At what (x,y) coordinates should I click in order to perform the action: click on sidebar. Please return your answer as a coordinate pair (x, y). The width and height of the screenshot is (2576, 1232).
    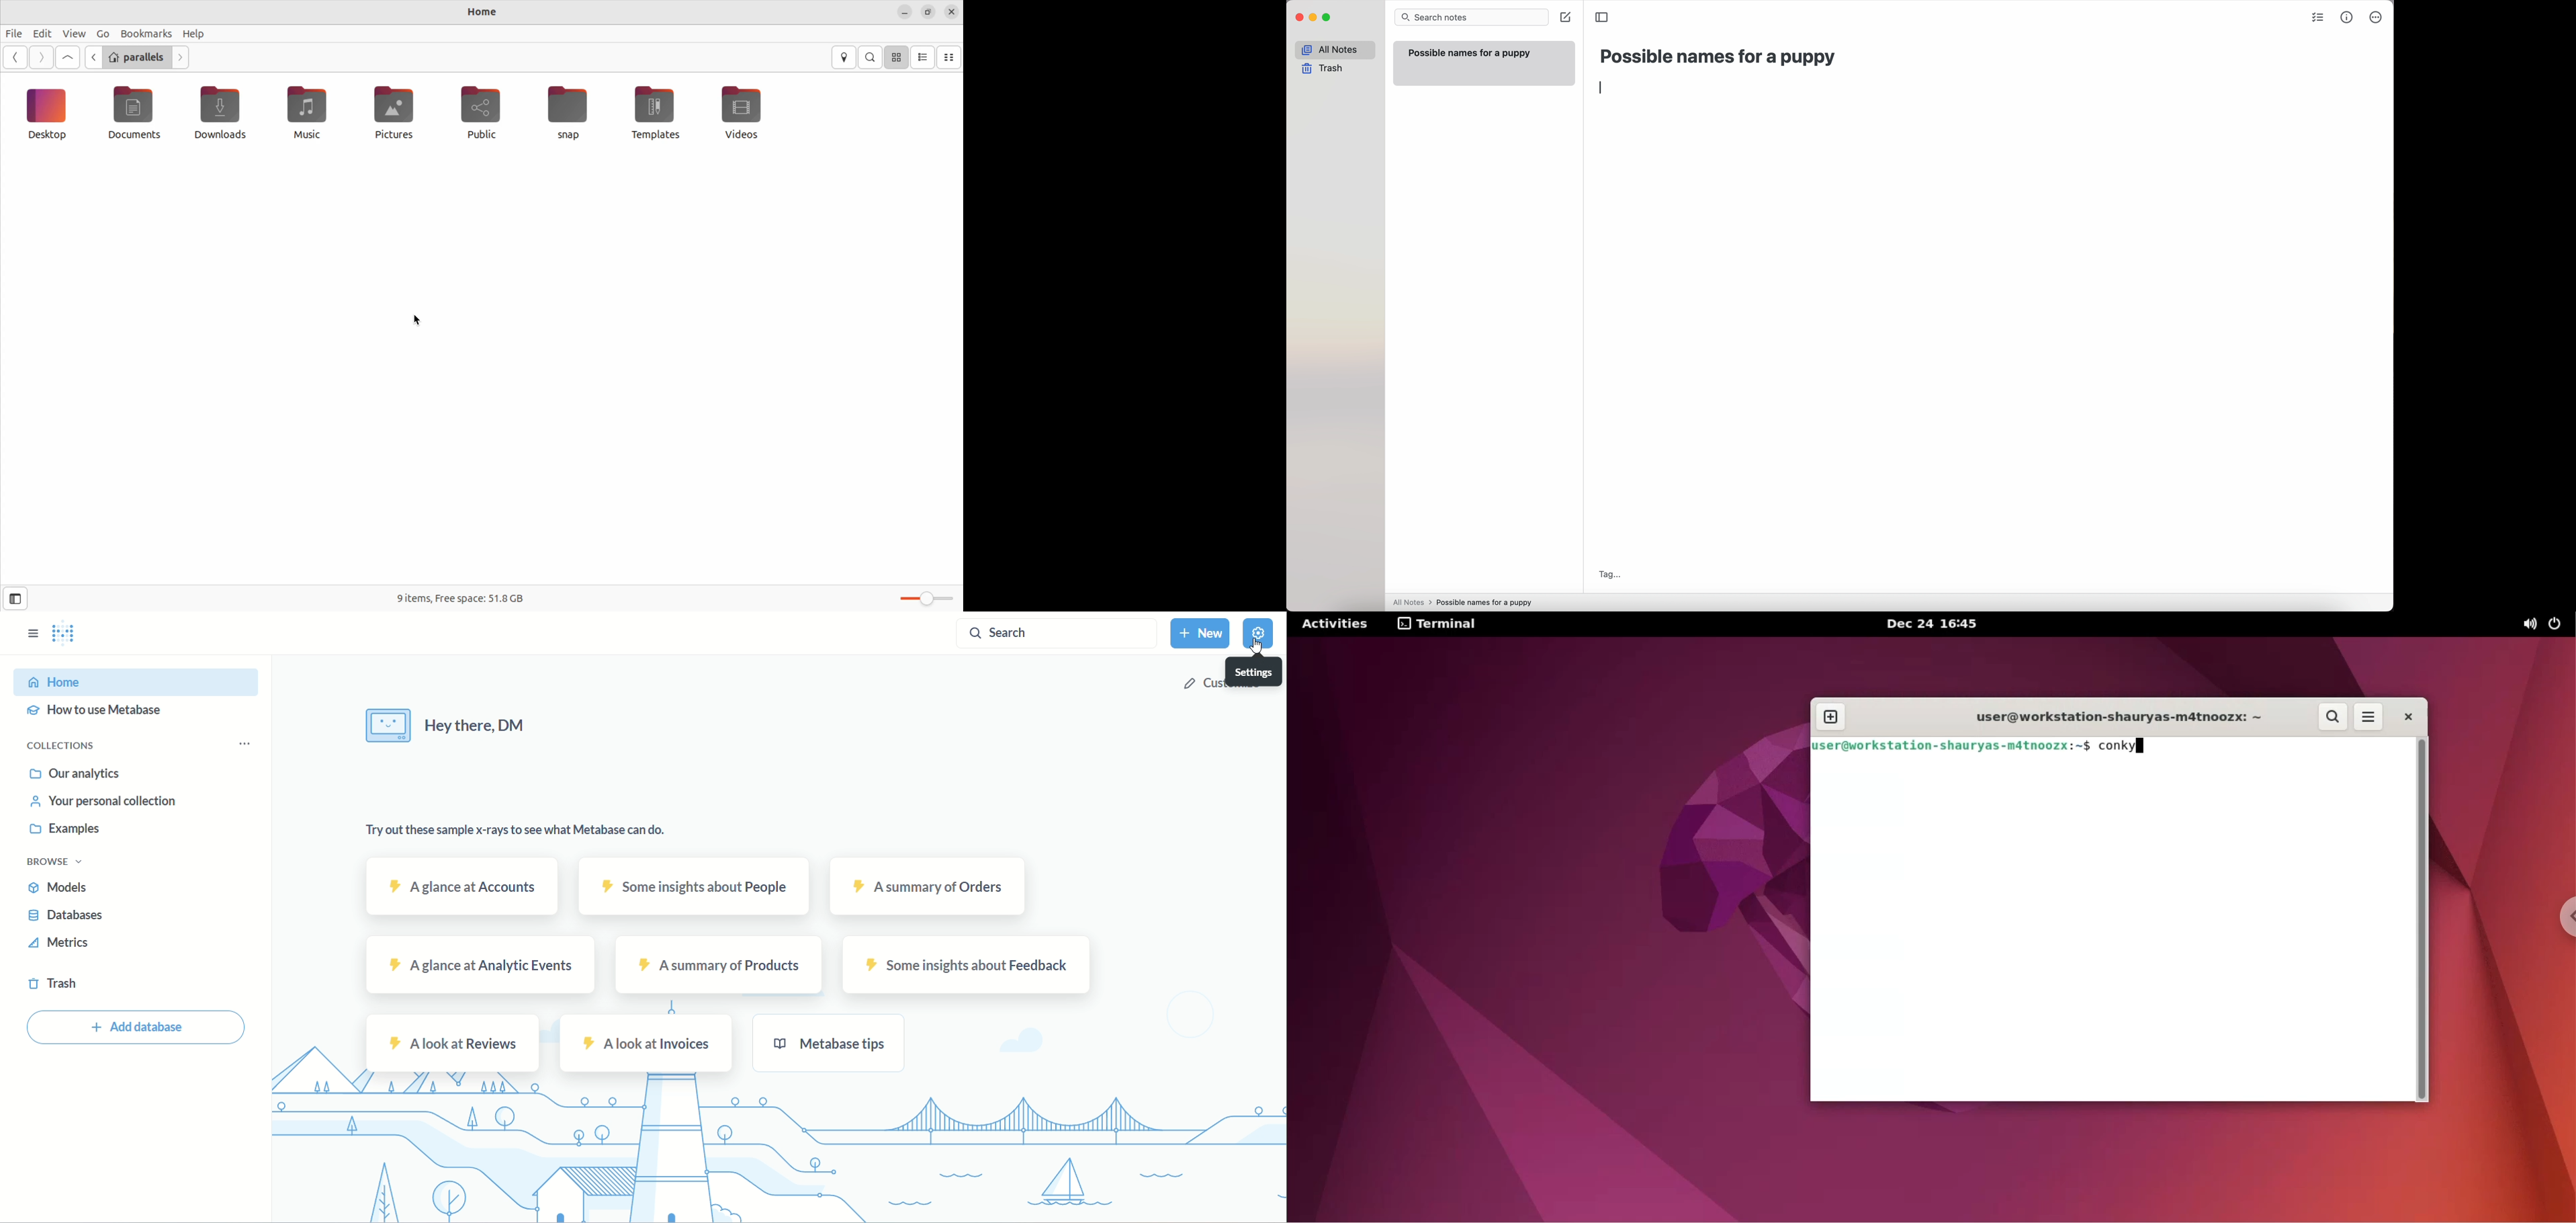
    Looking at the image, I should click on (32, 634).